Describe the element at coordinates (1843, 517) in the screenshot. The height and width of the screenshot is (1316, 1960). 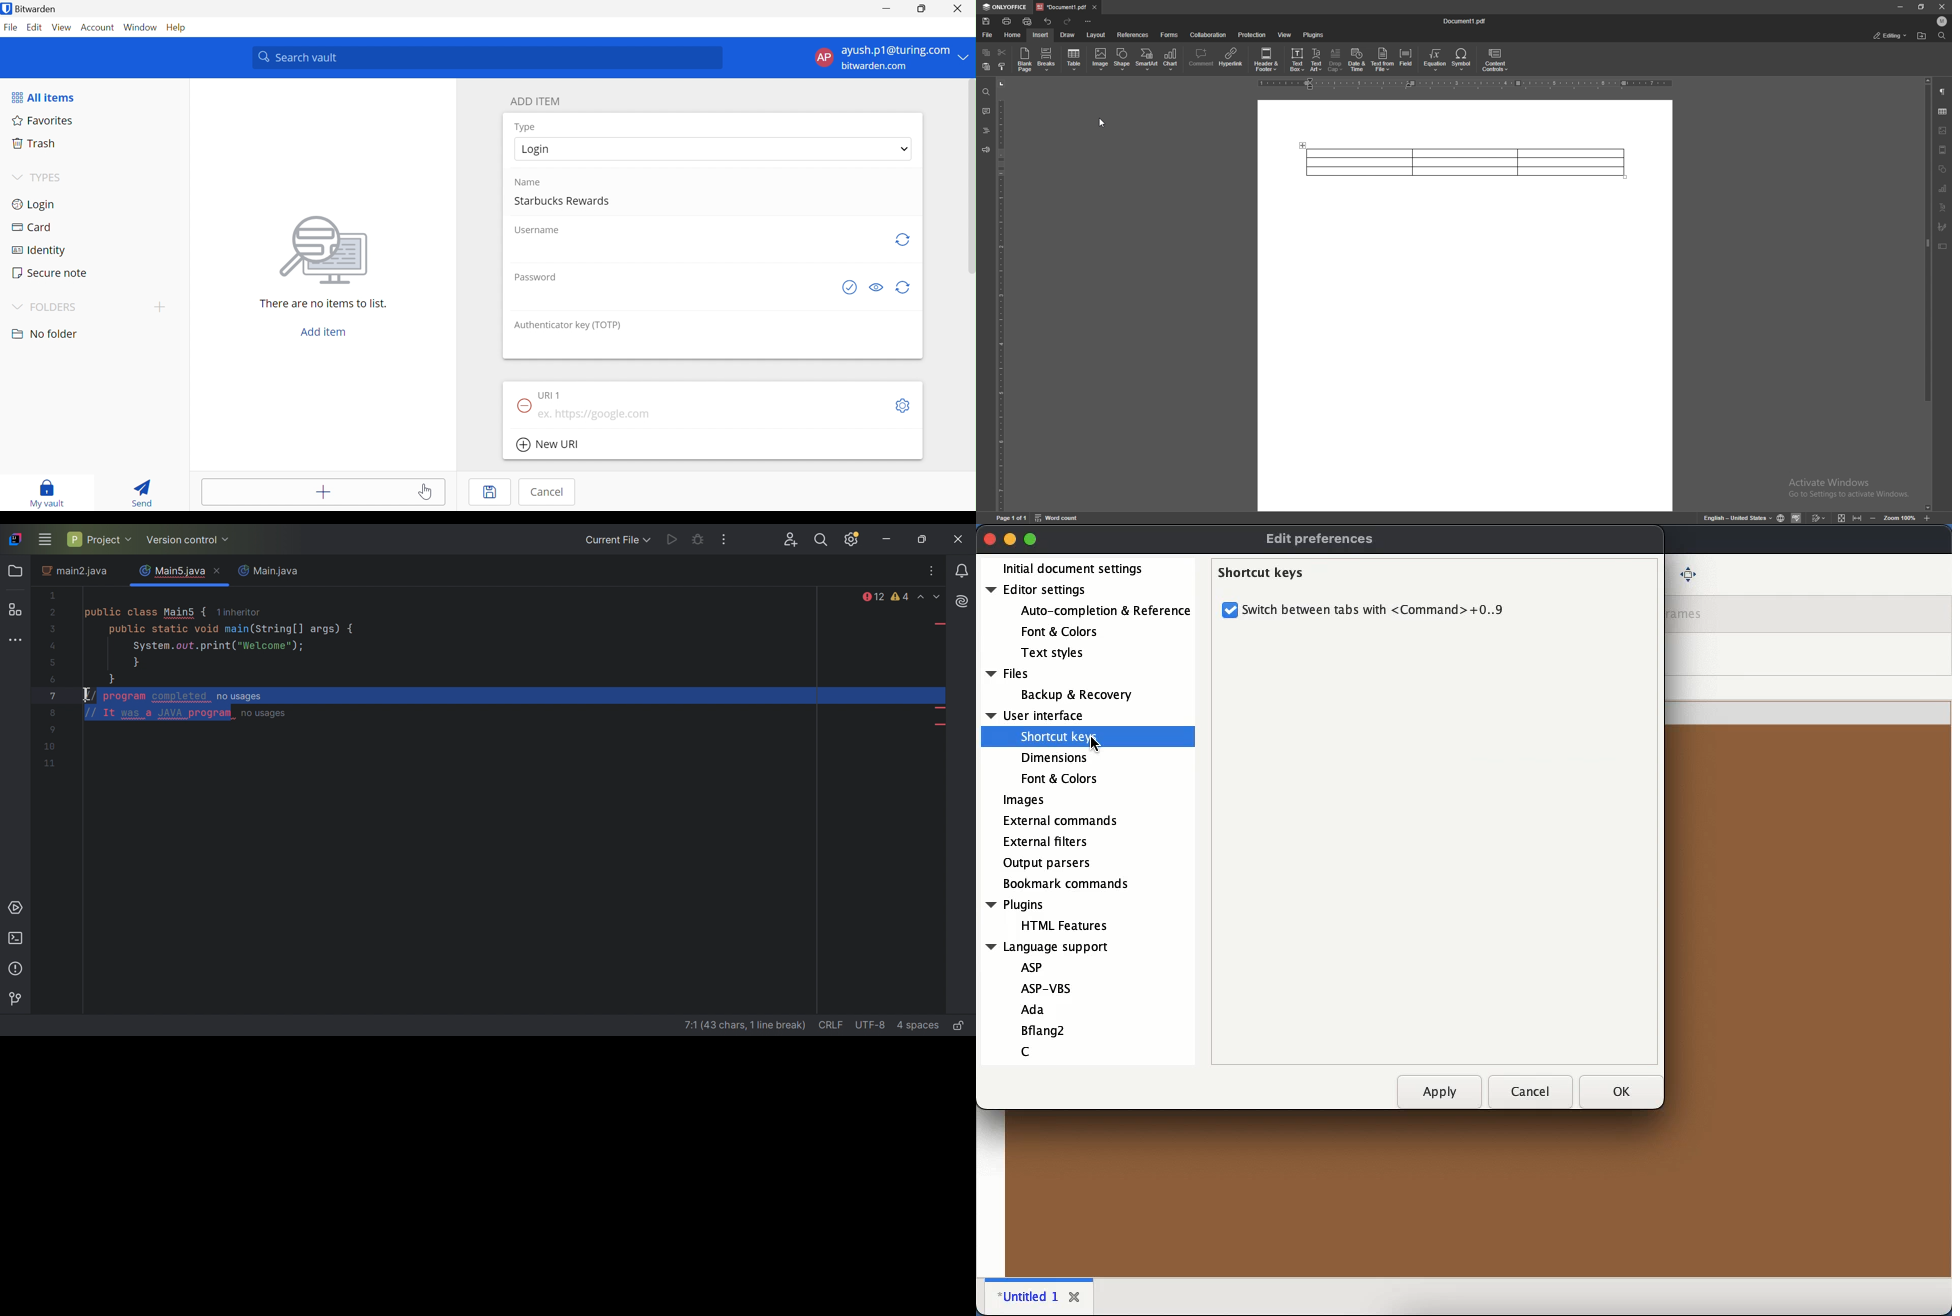
I see `fit to screen` at that location.